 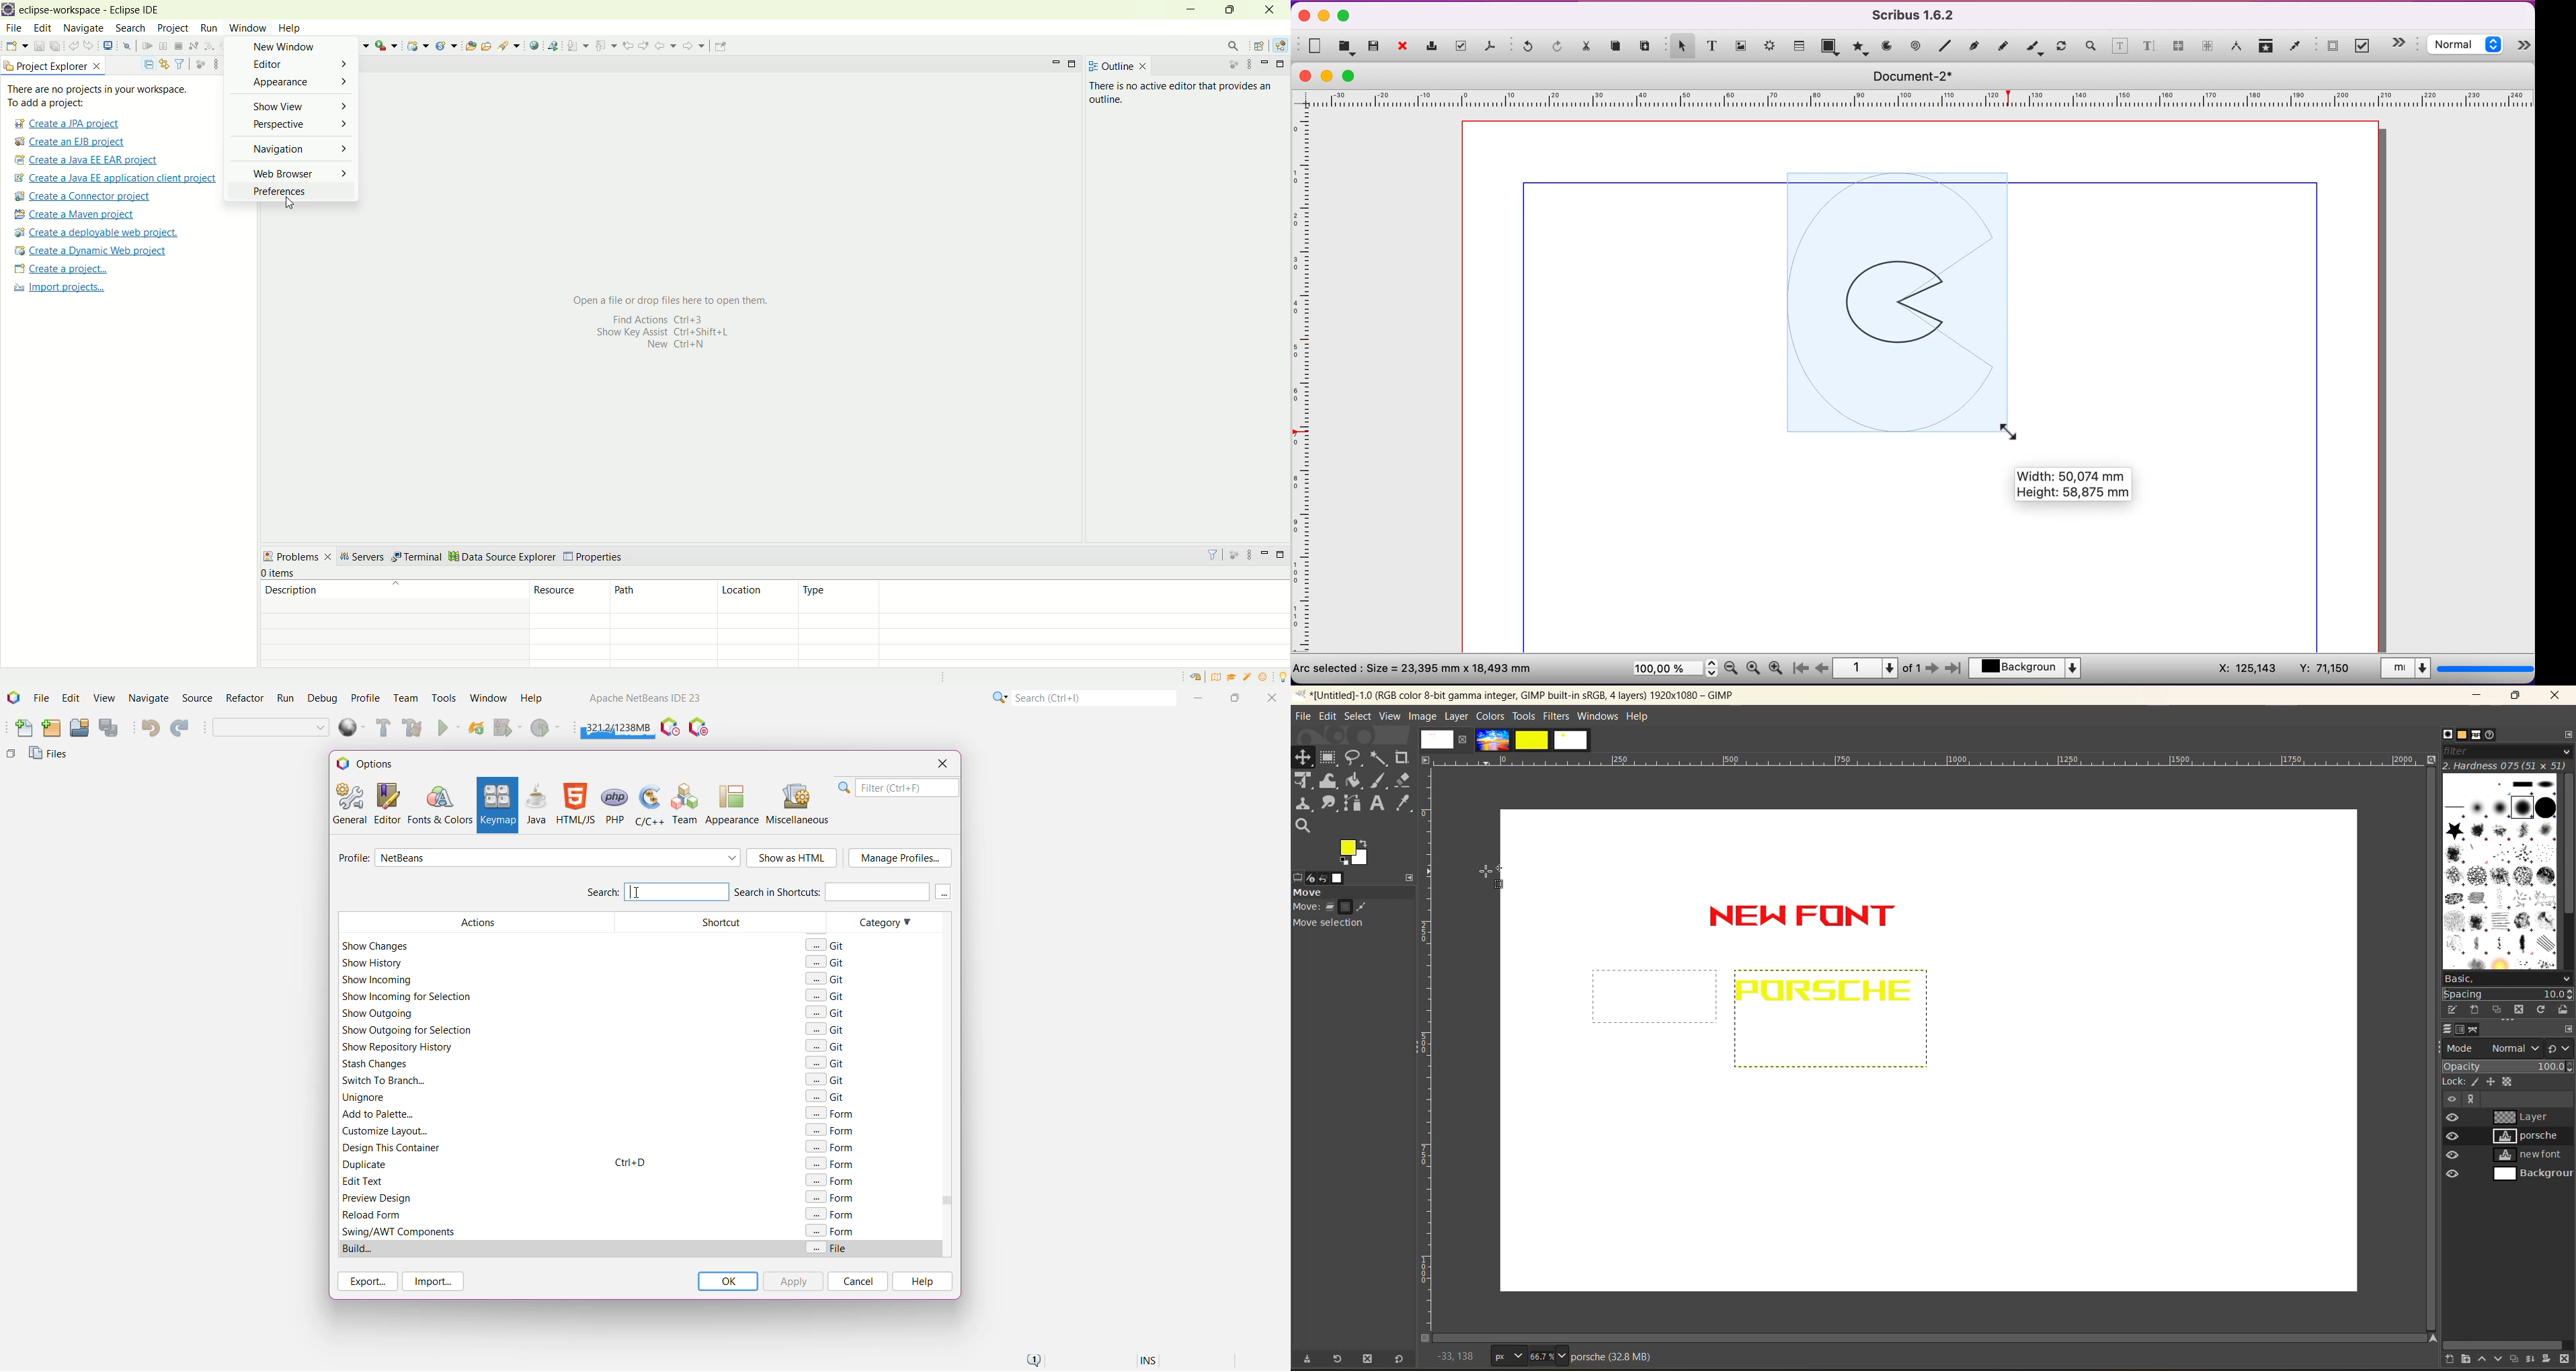 What do you see at coordinates (2479, 734) in the screenshot?
I see `fonts` at bounding box center [2479, 734].